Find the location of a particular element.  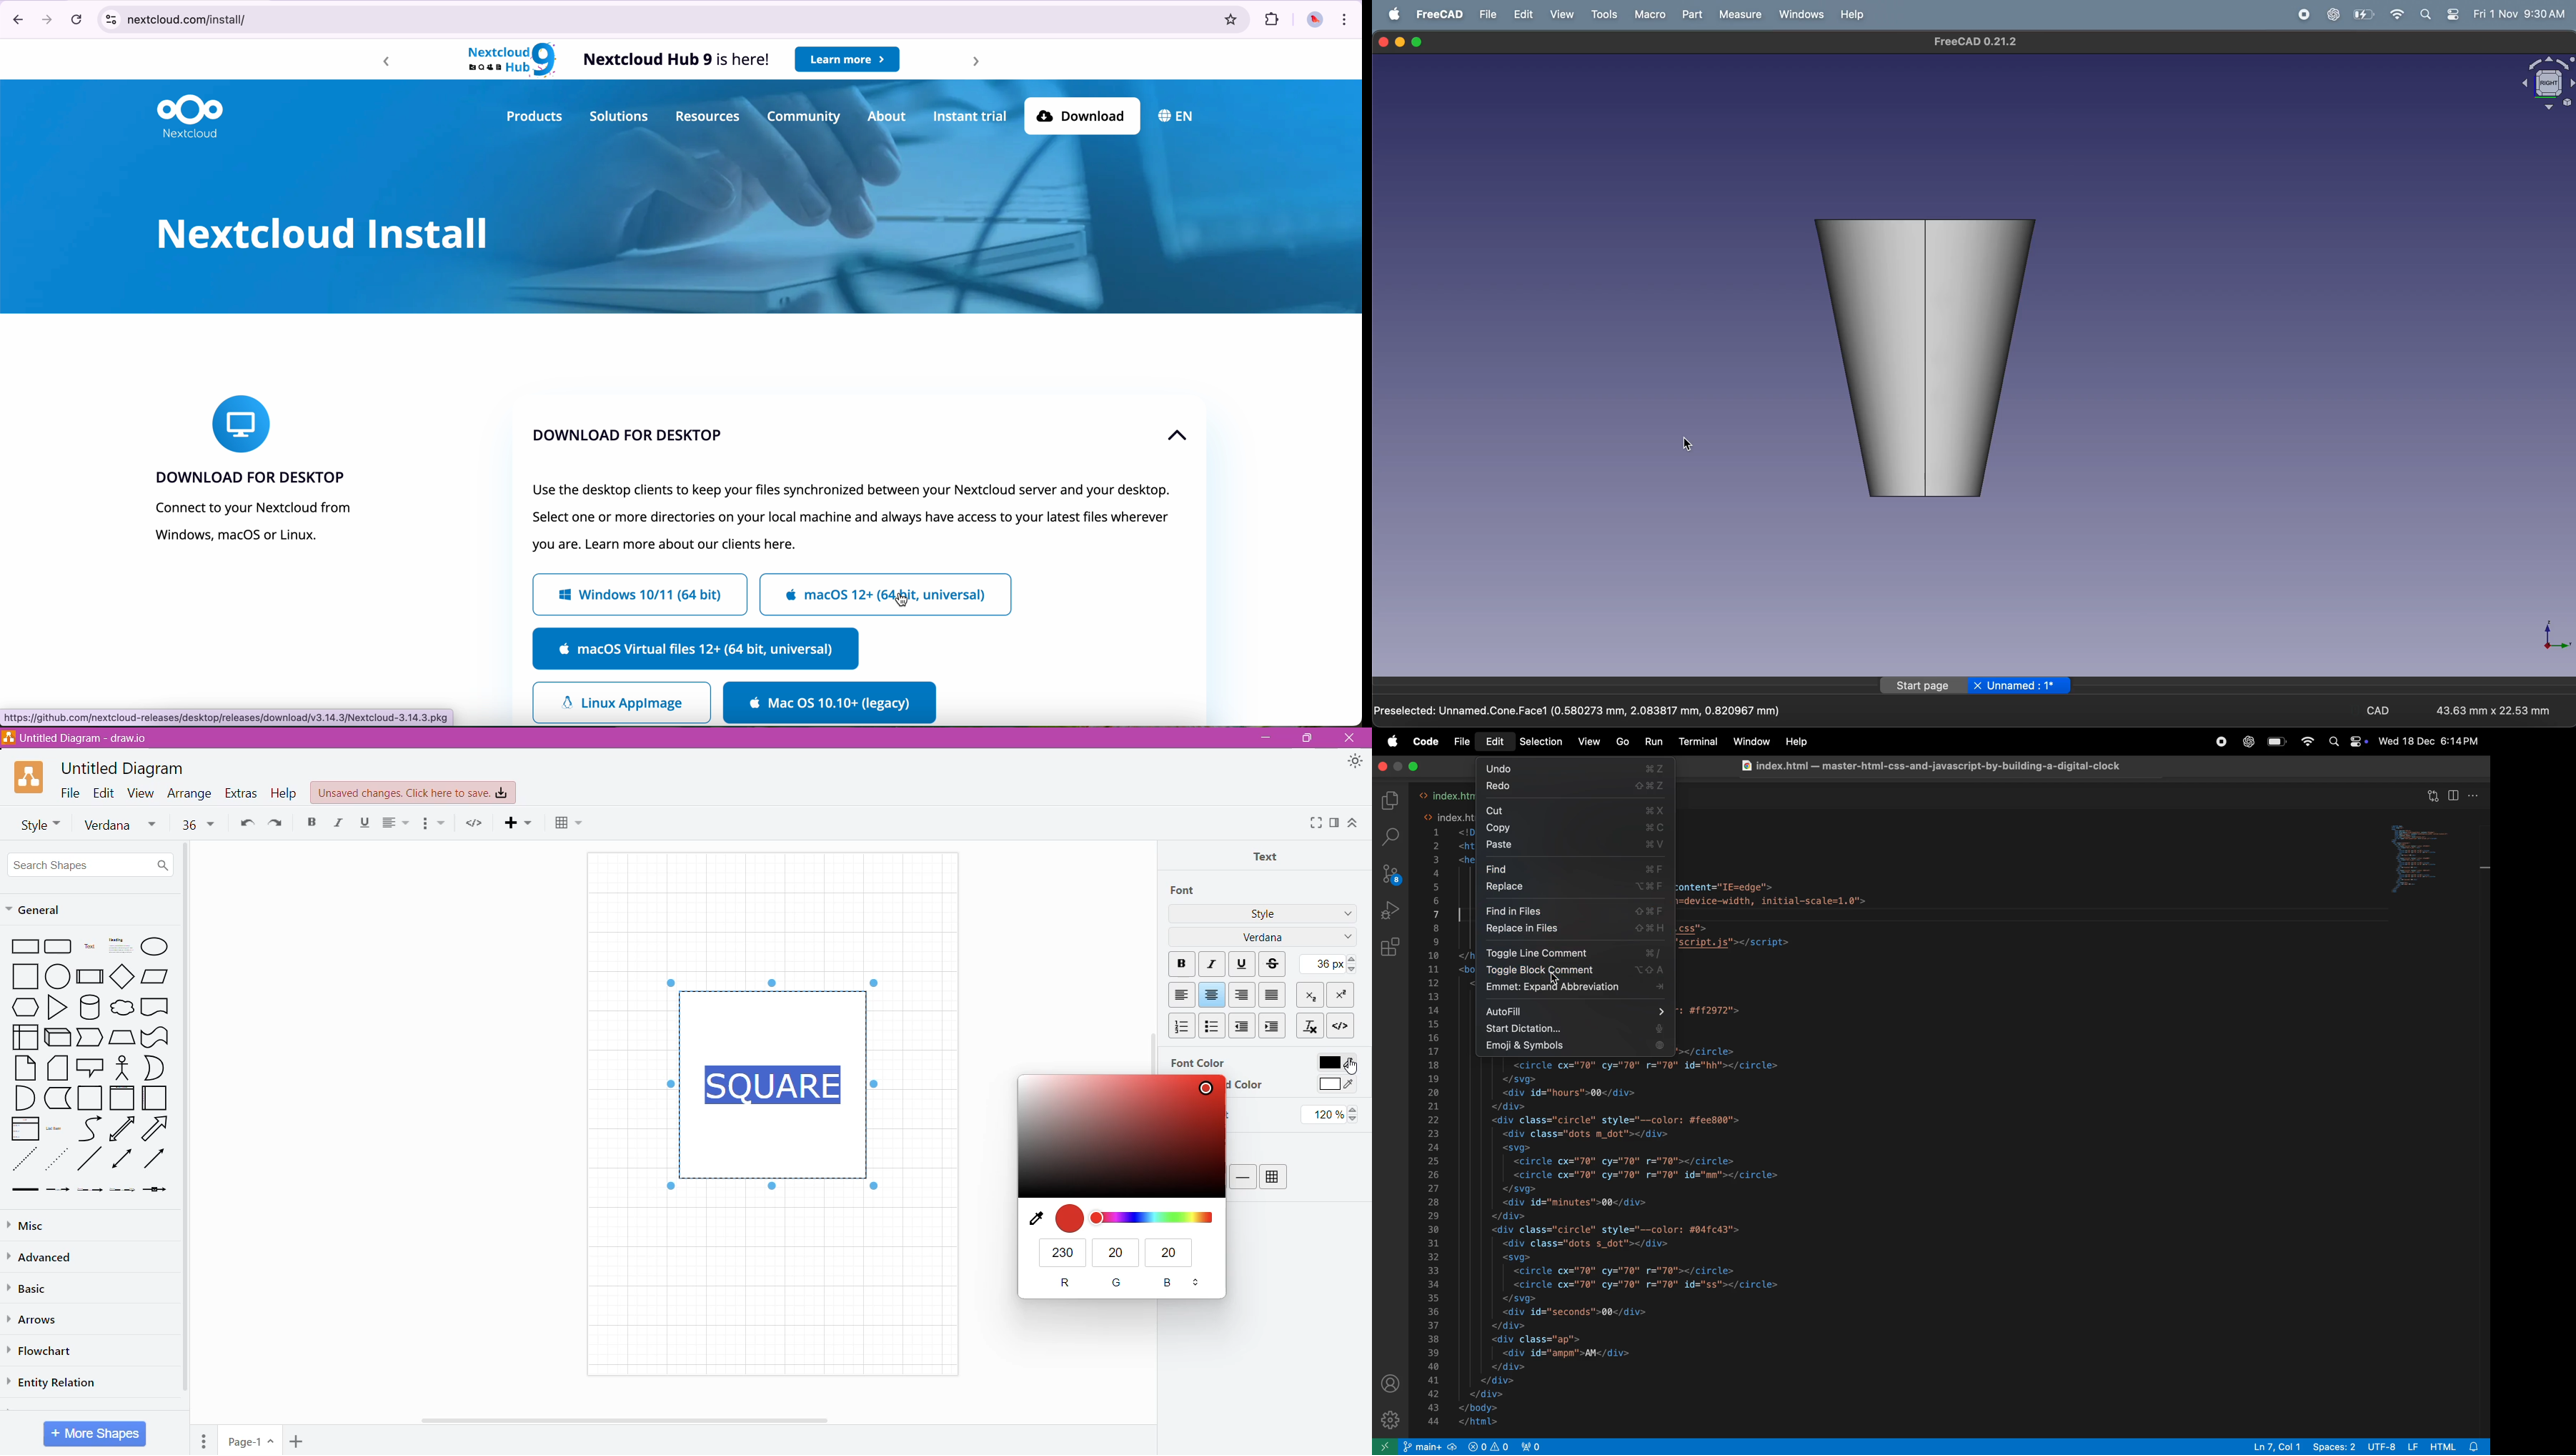

download button is located at coordinates (1083, 117).